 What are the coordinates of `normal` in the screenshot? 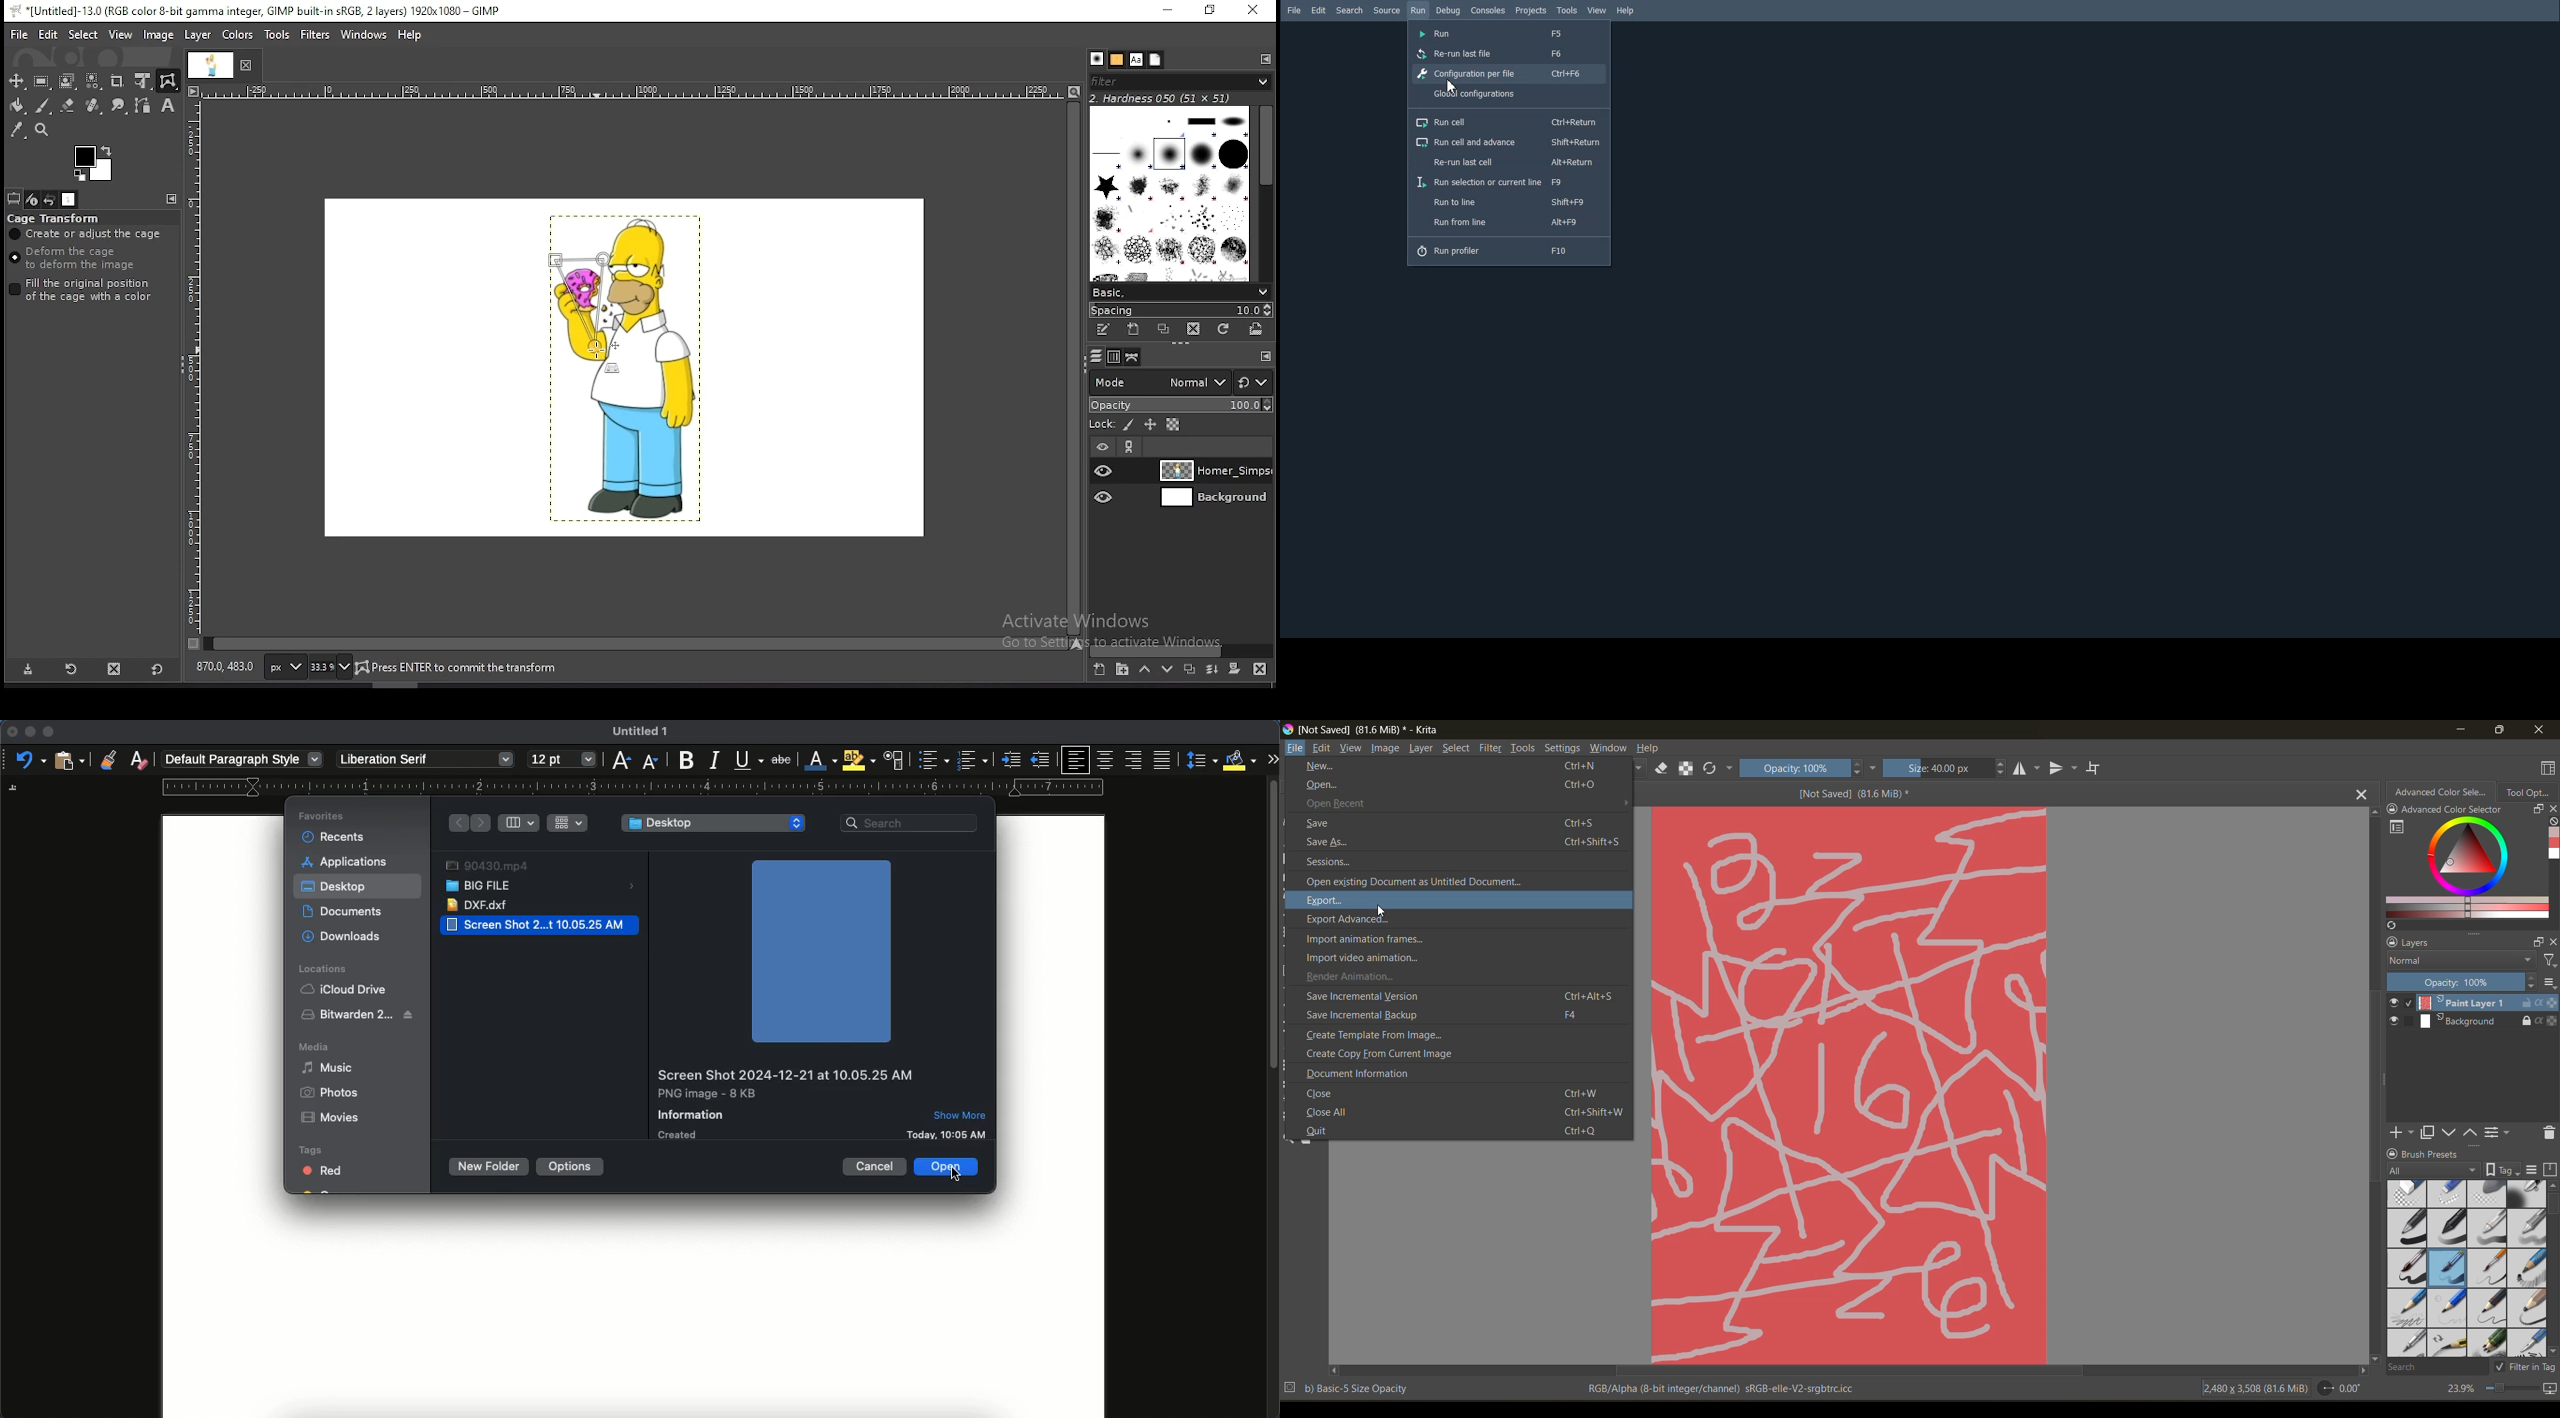 It's located at (2458, 961).